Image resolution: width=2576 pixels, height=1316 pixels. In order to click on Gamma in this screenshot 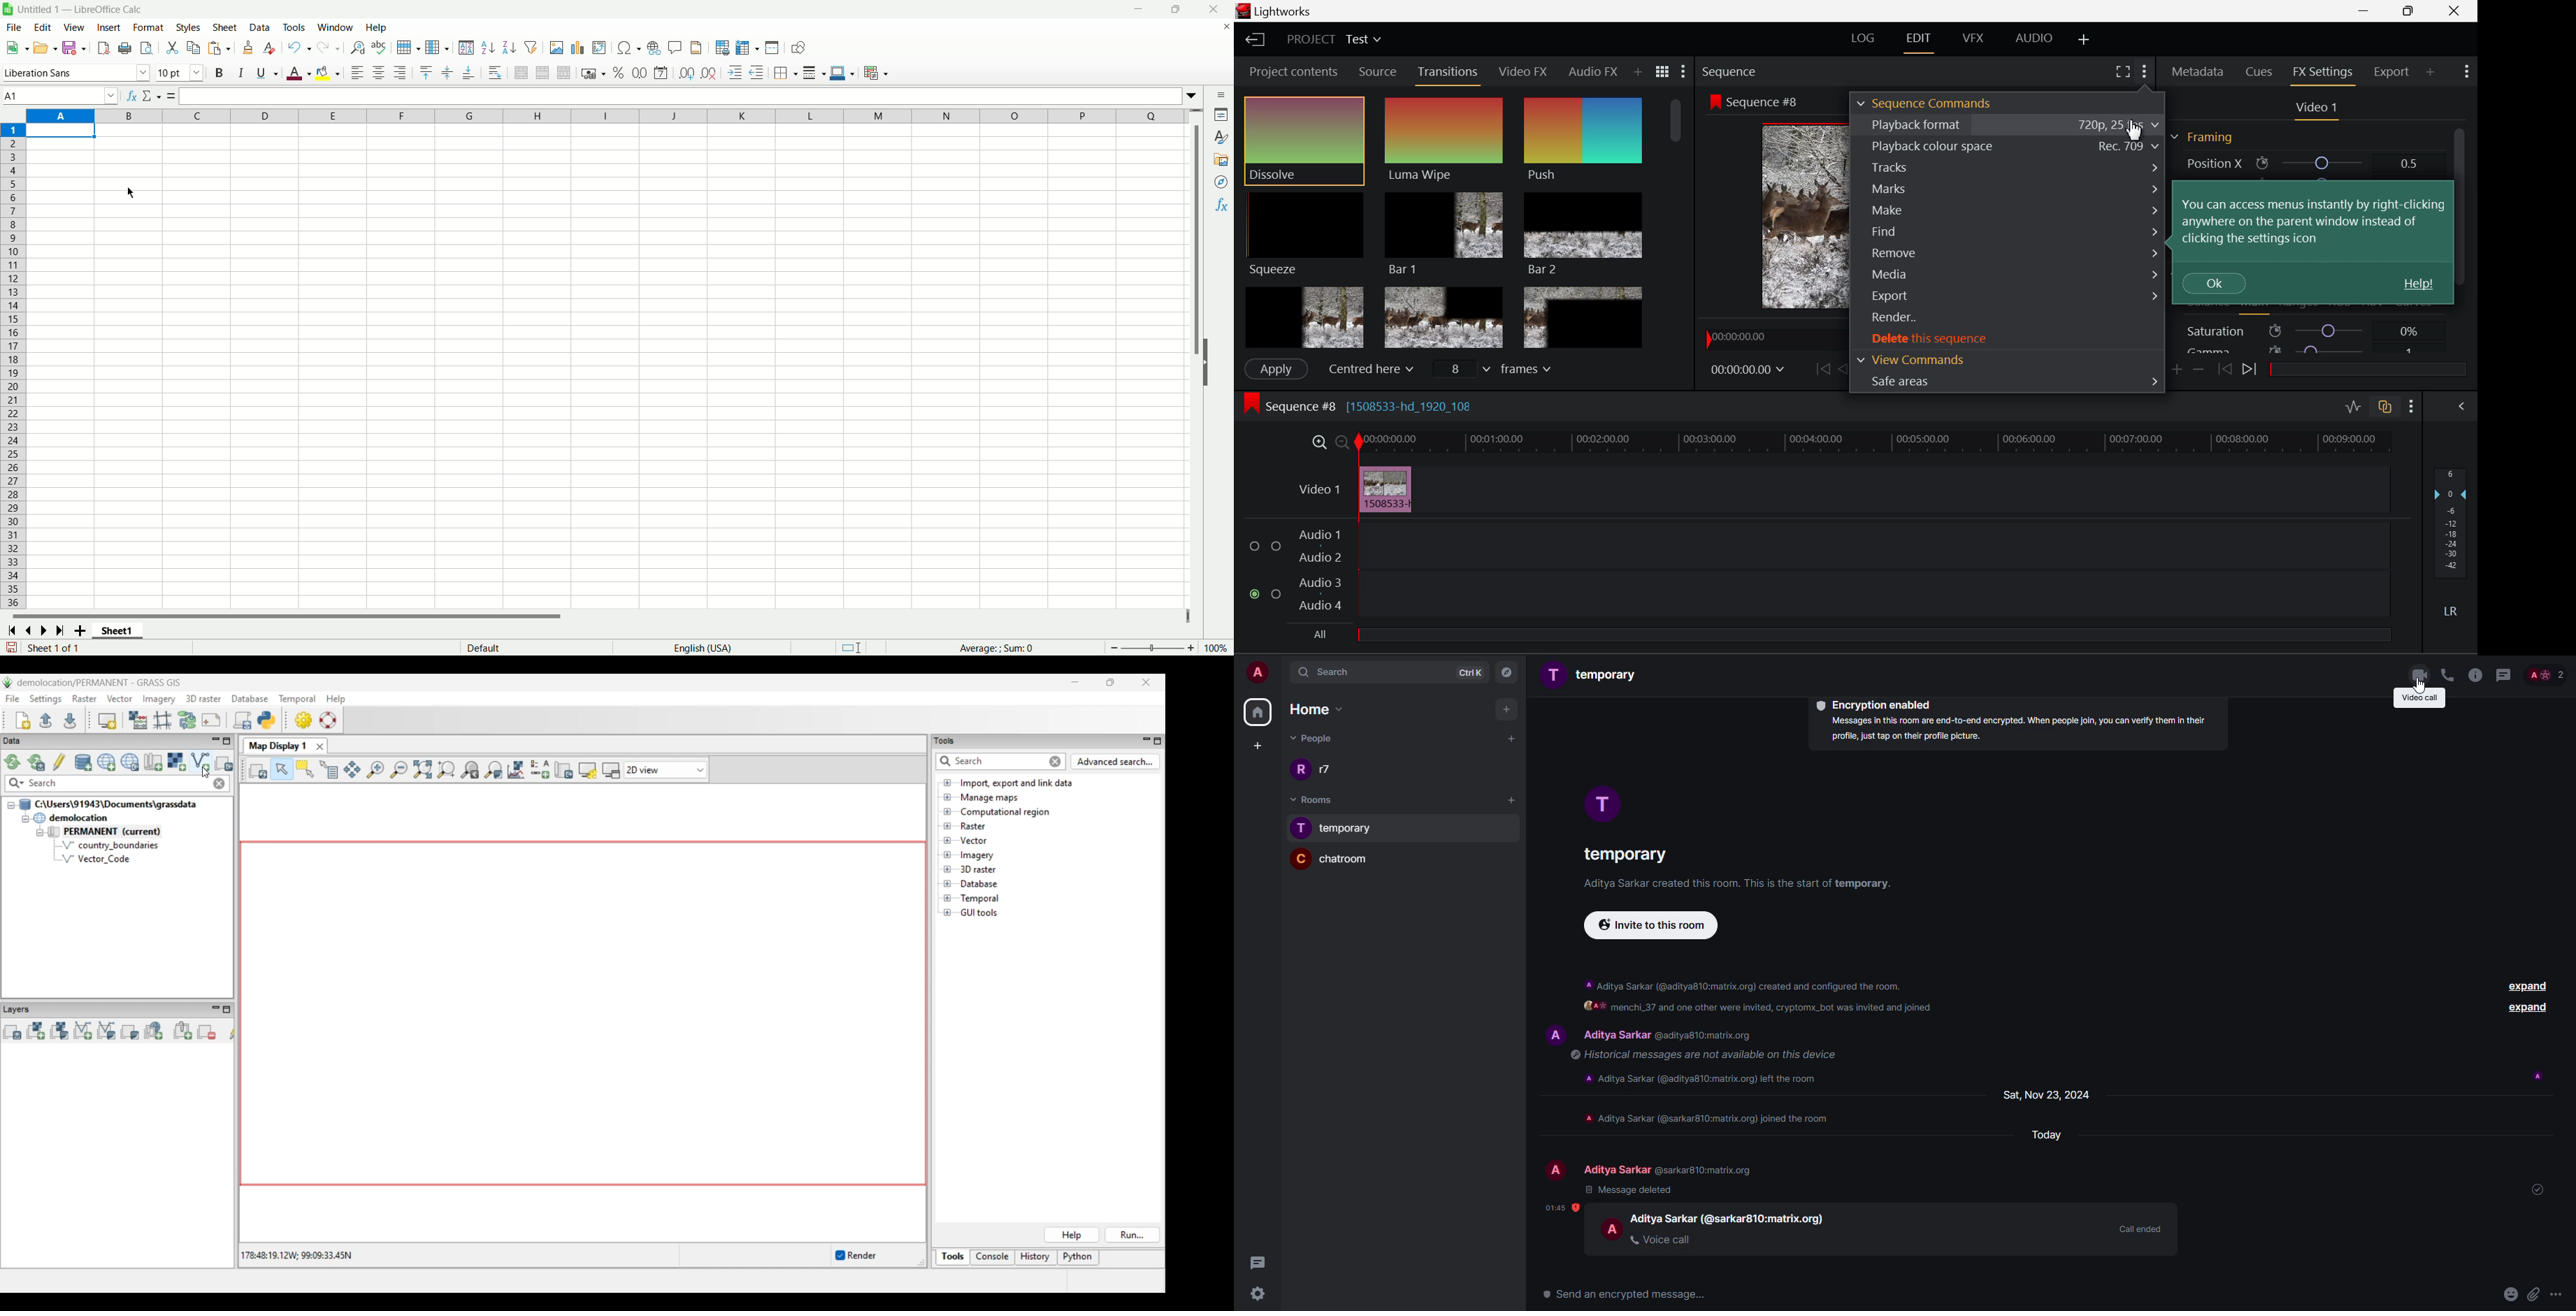, I will do `click(2304, 351)`.